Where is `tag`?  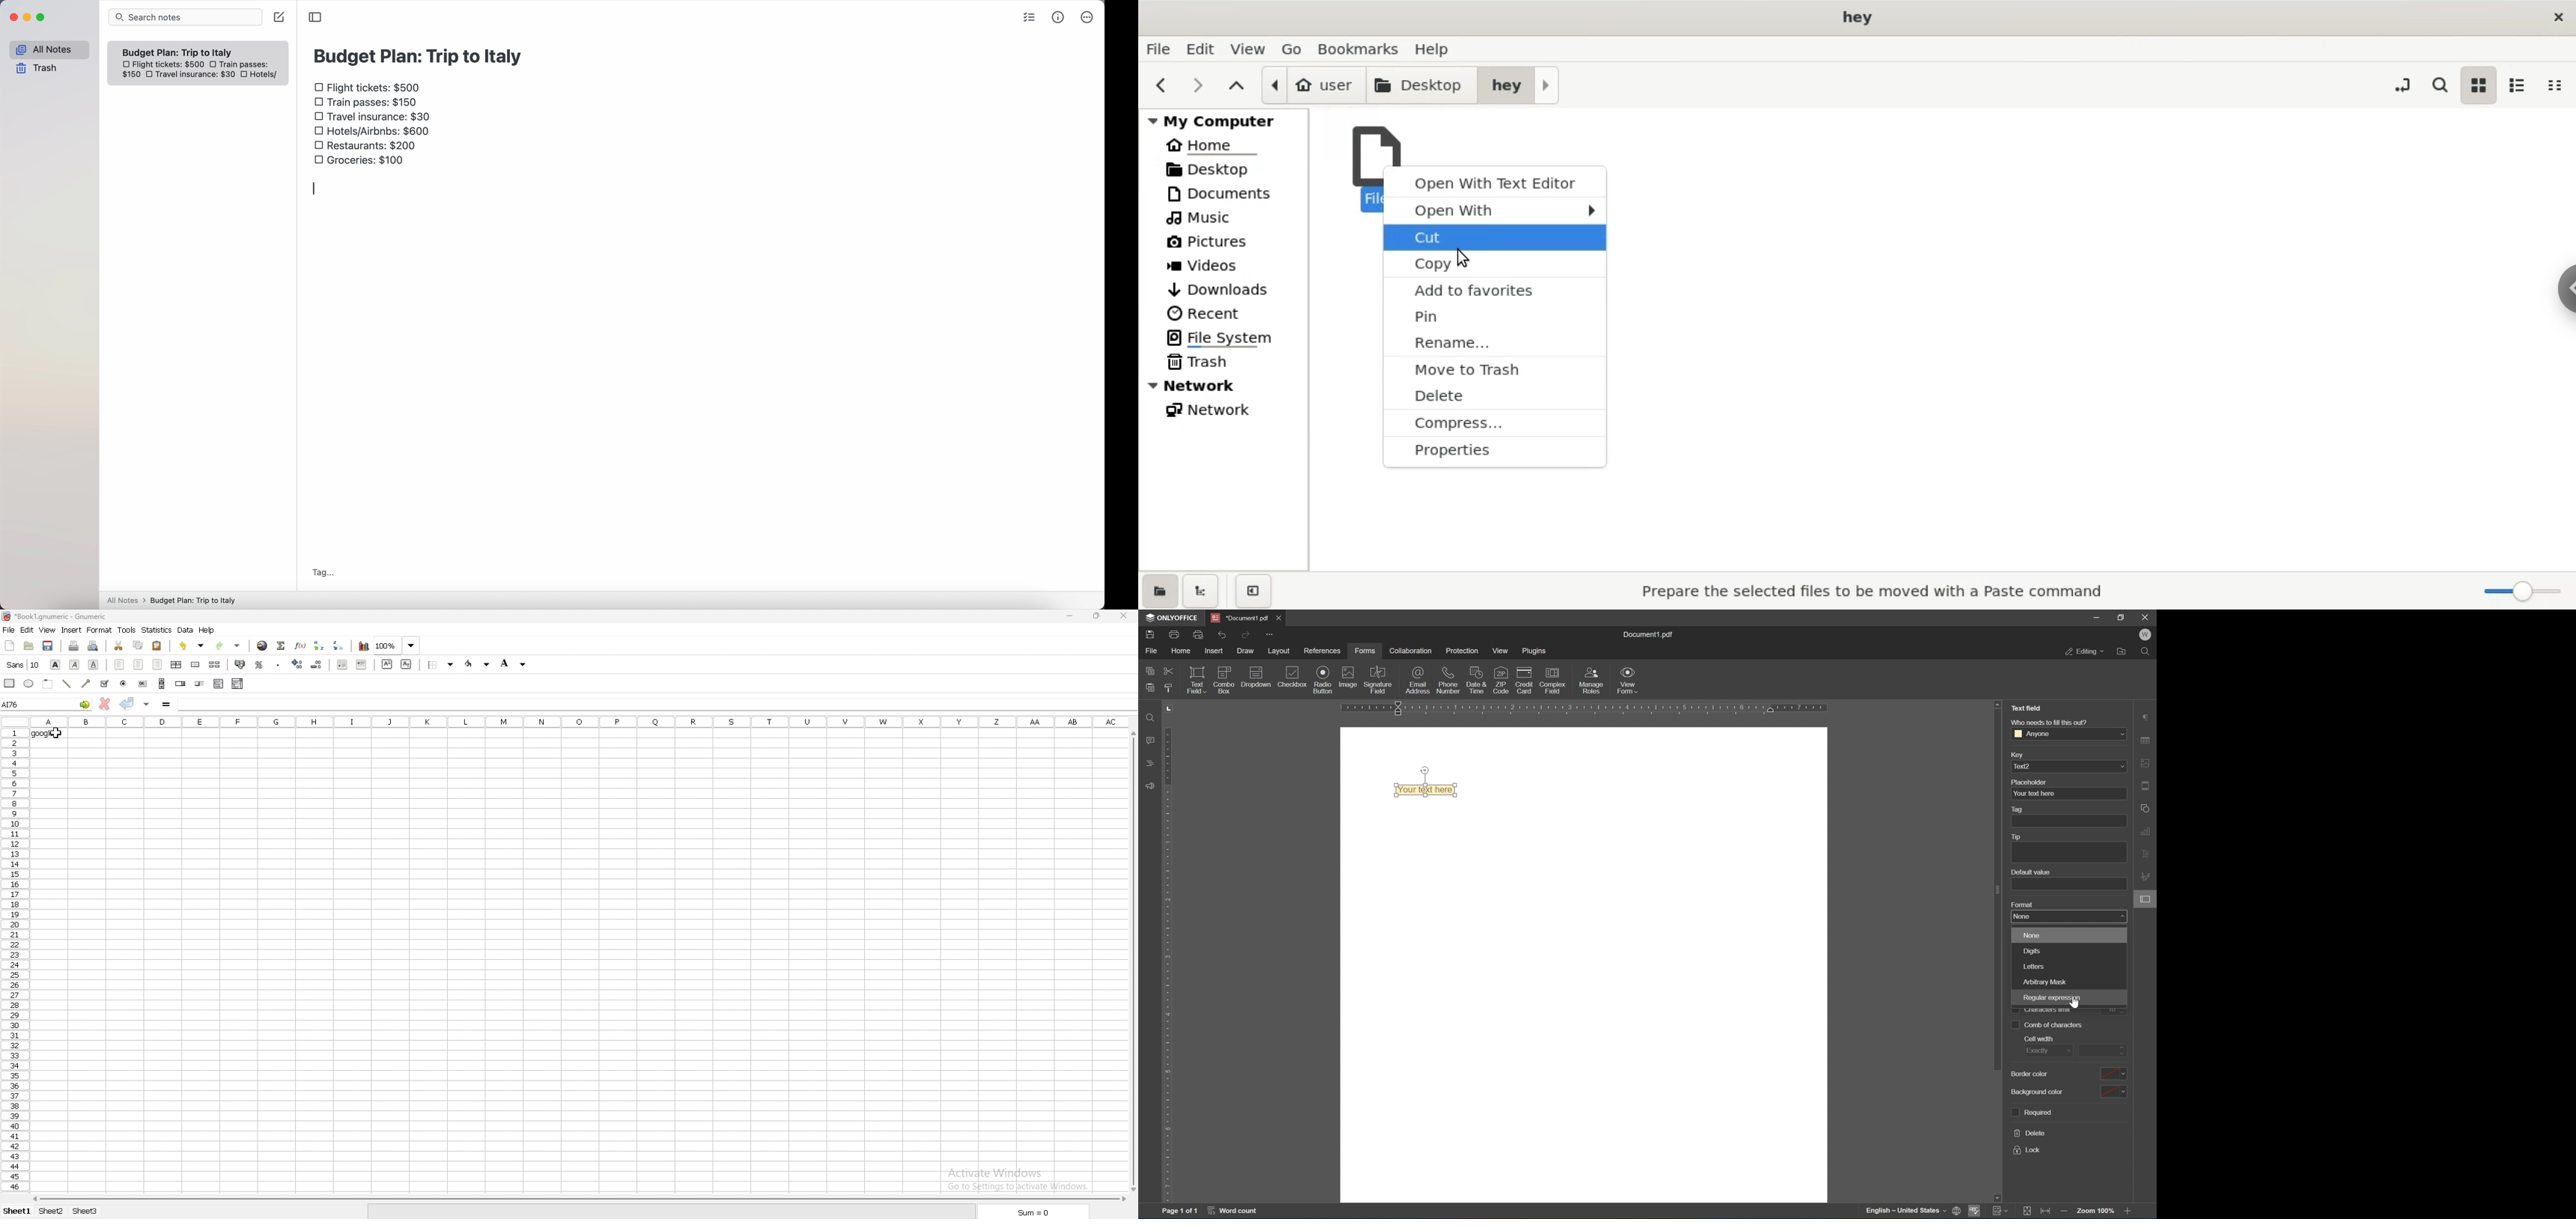
tag is located at coordinates (323, 572).